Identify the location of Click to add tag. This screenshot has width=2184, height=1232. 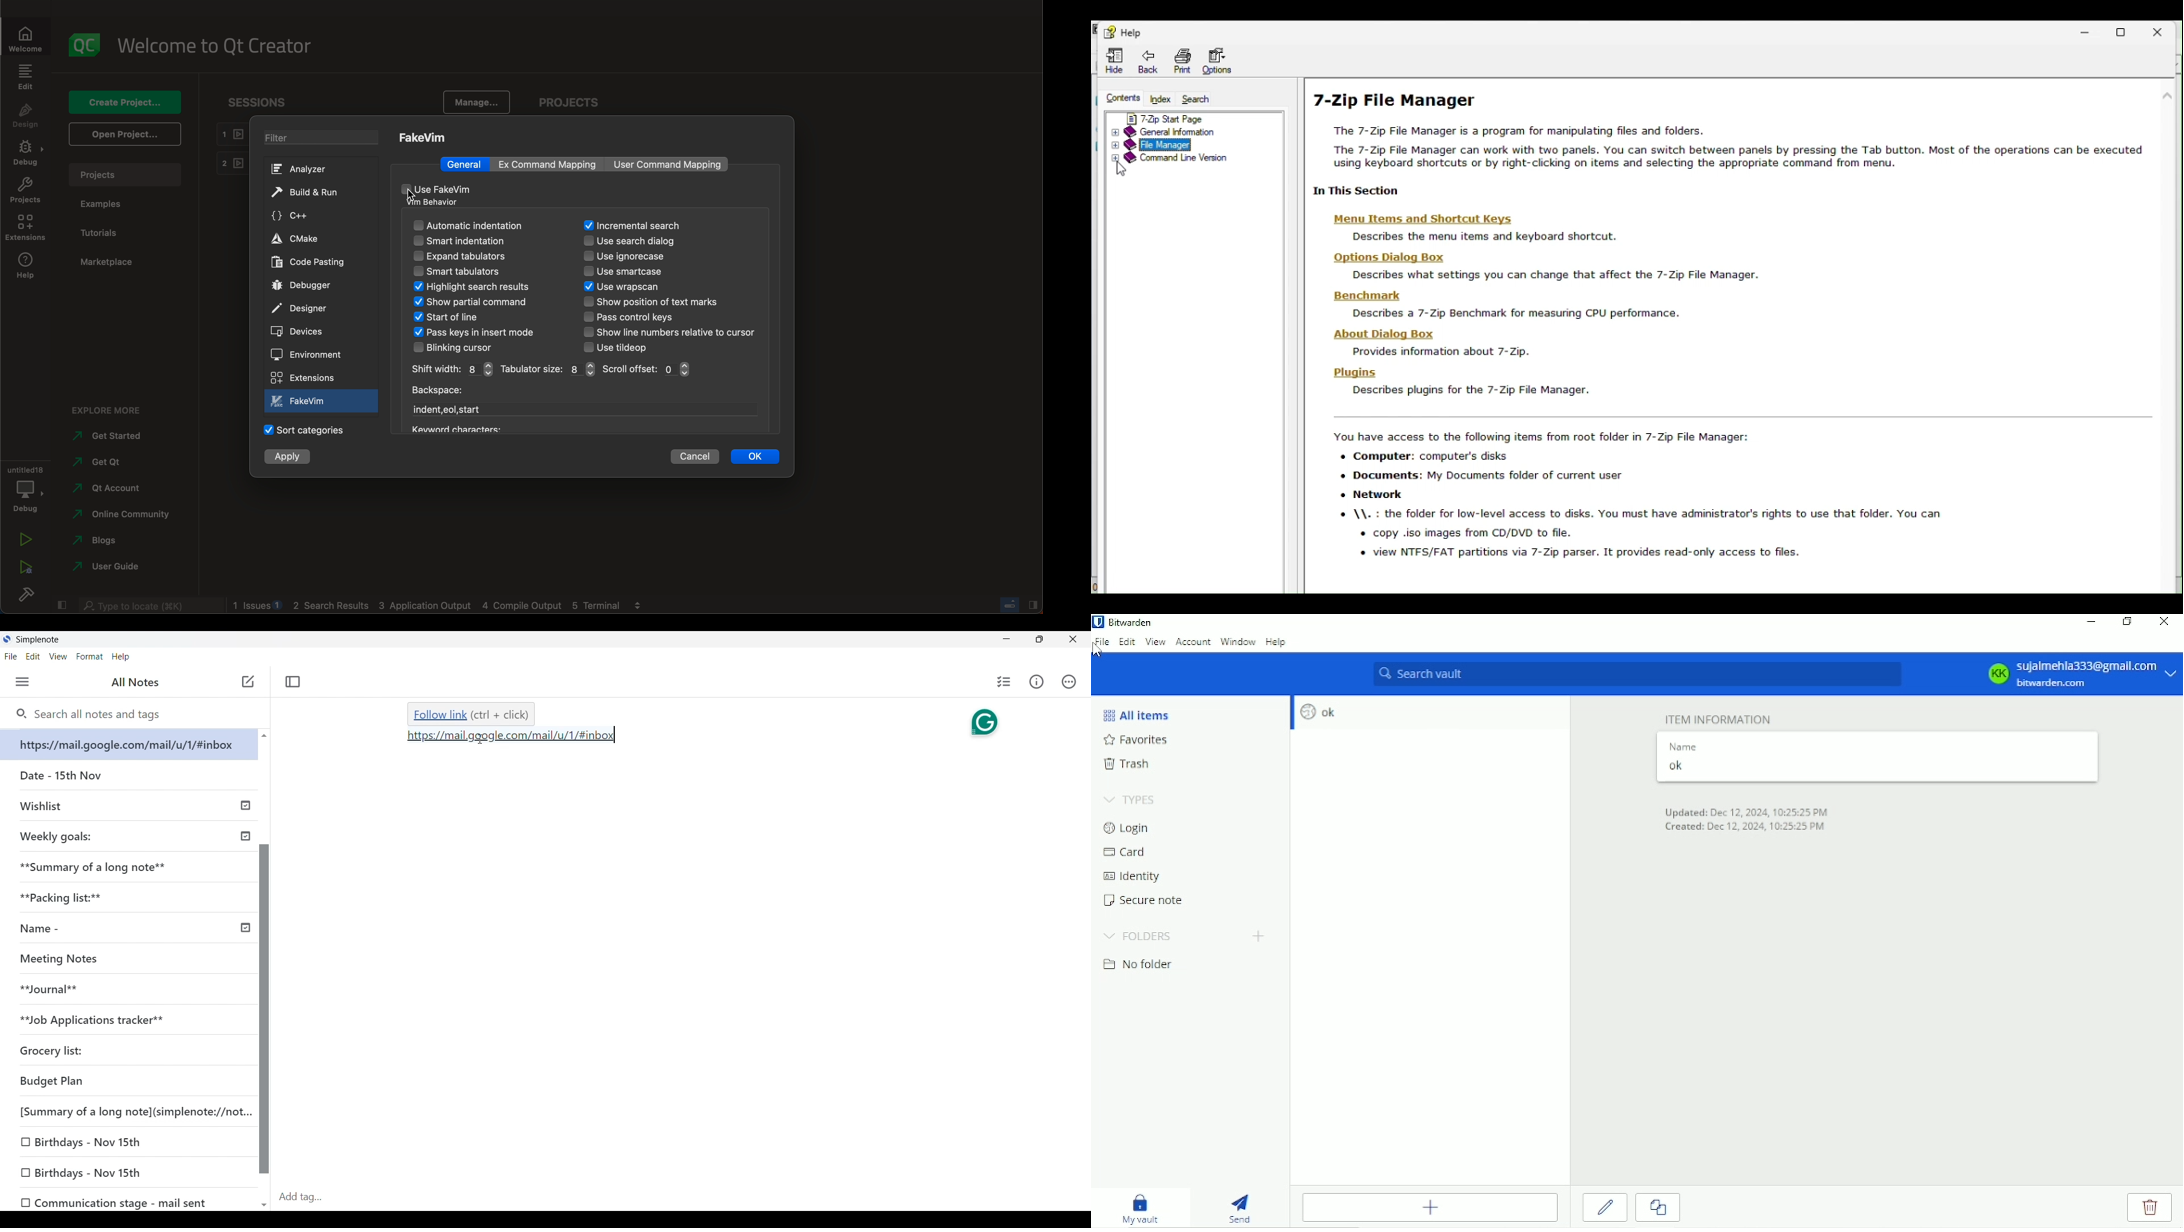
(683, 1197).